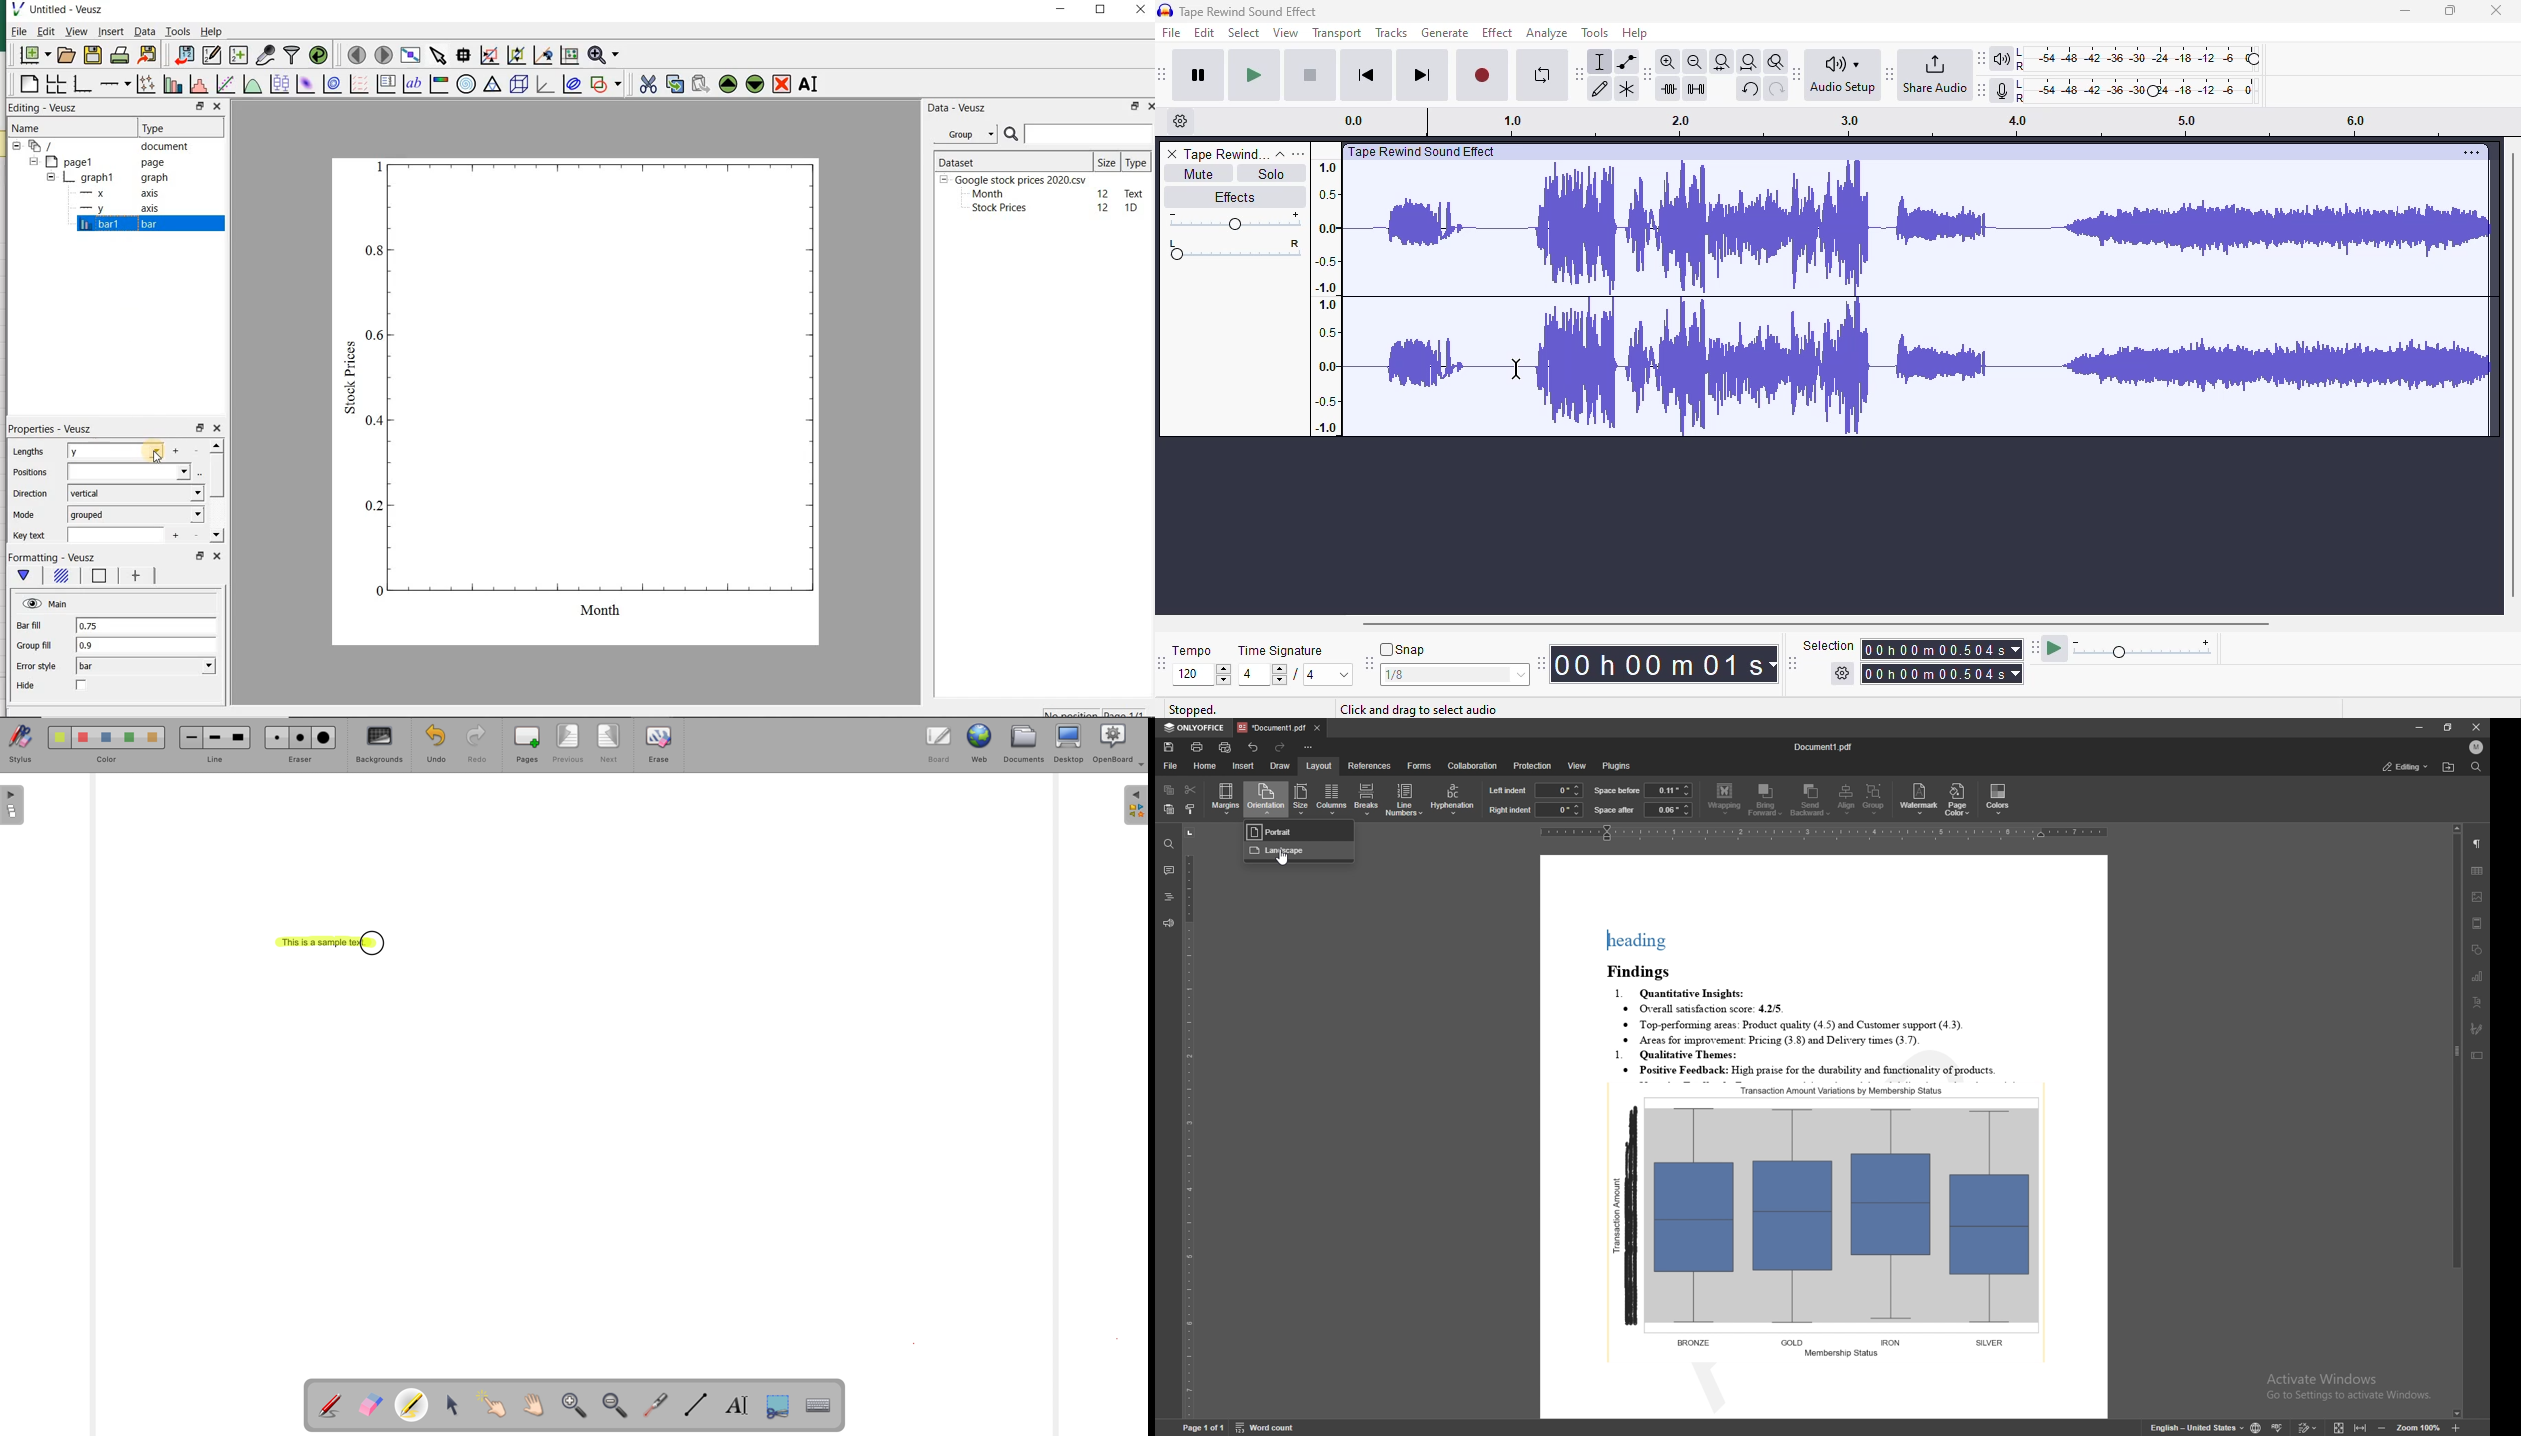 The width and height of the screenshot is (2548, 1456). What do you see at coordinates (1234, 196) in the screenshot?
I see `effects` at bounding box center [1234, 196].